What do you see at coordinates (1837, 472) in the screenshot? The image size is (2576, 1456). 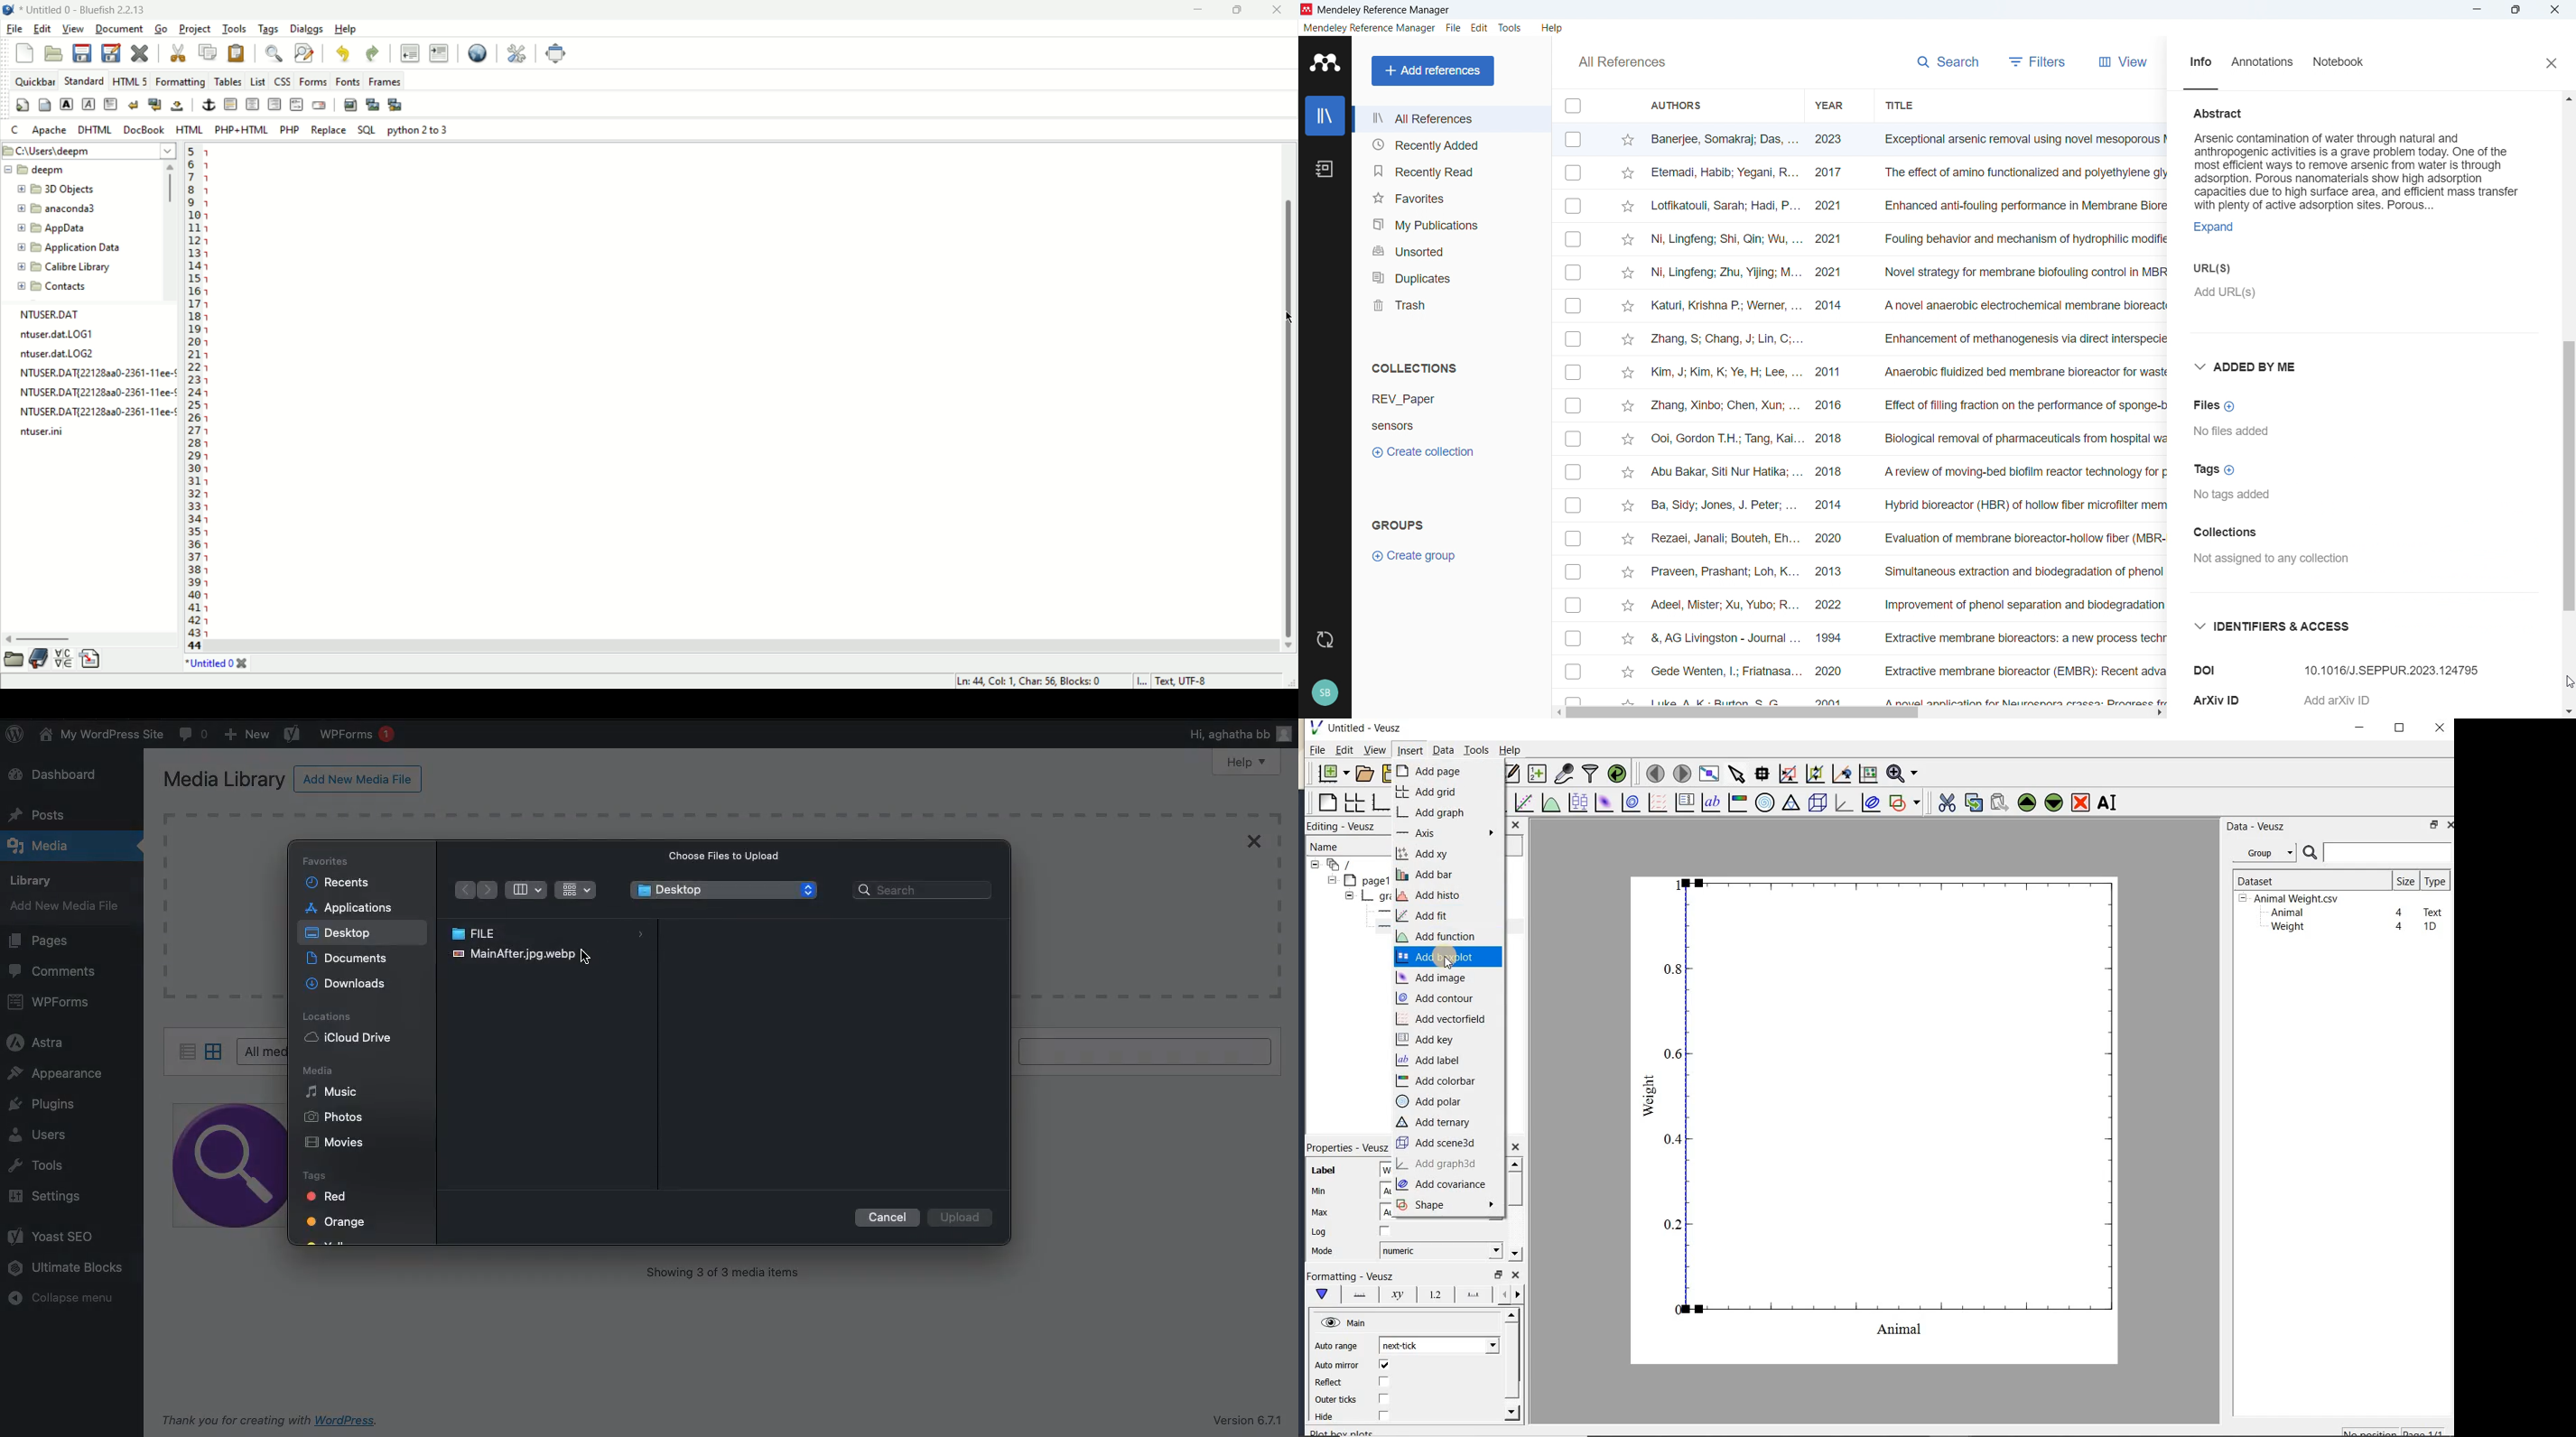 I see `2018` at bounding box center [1837, 472].